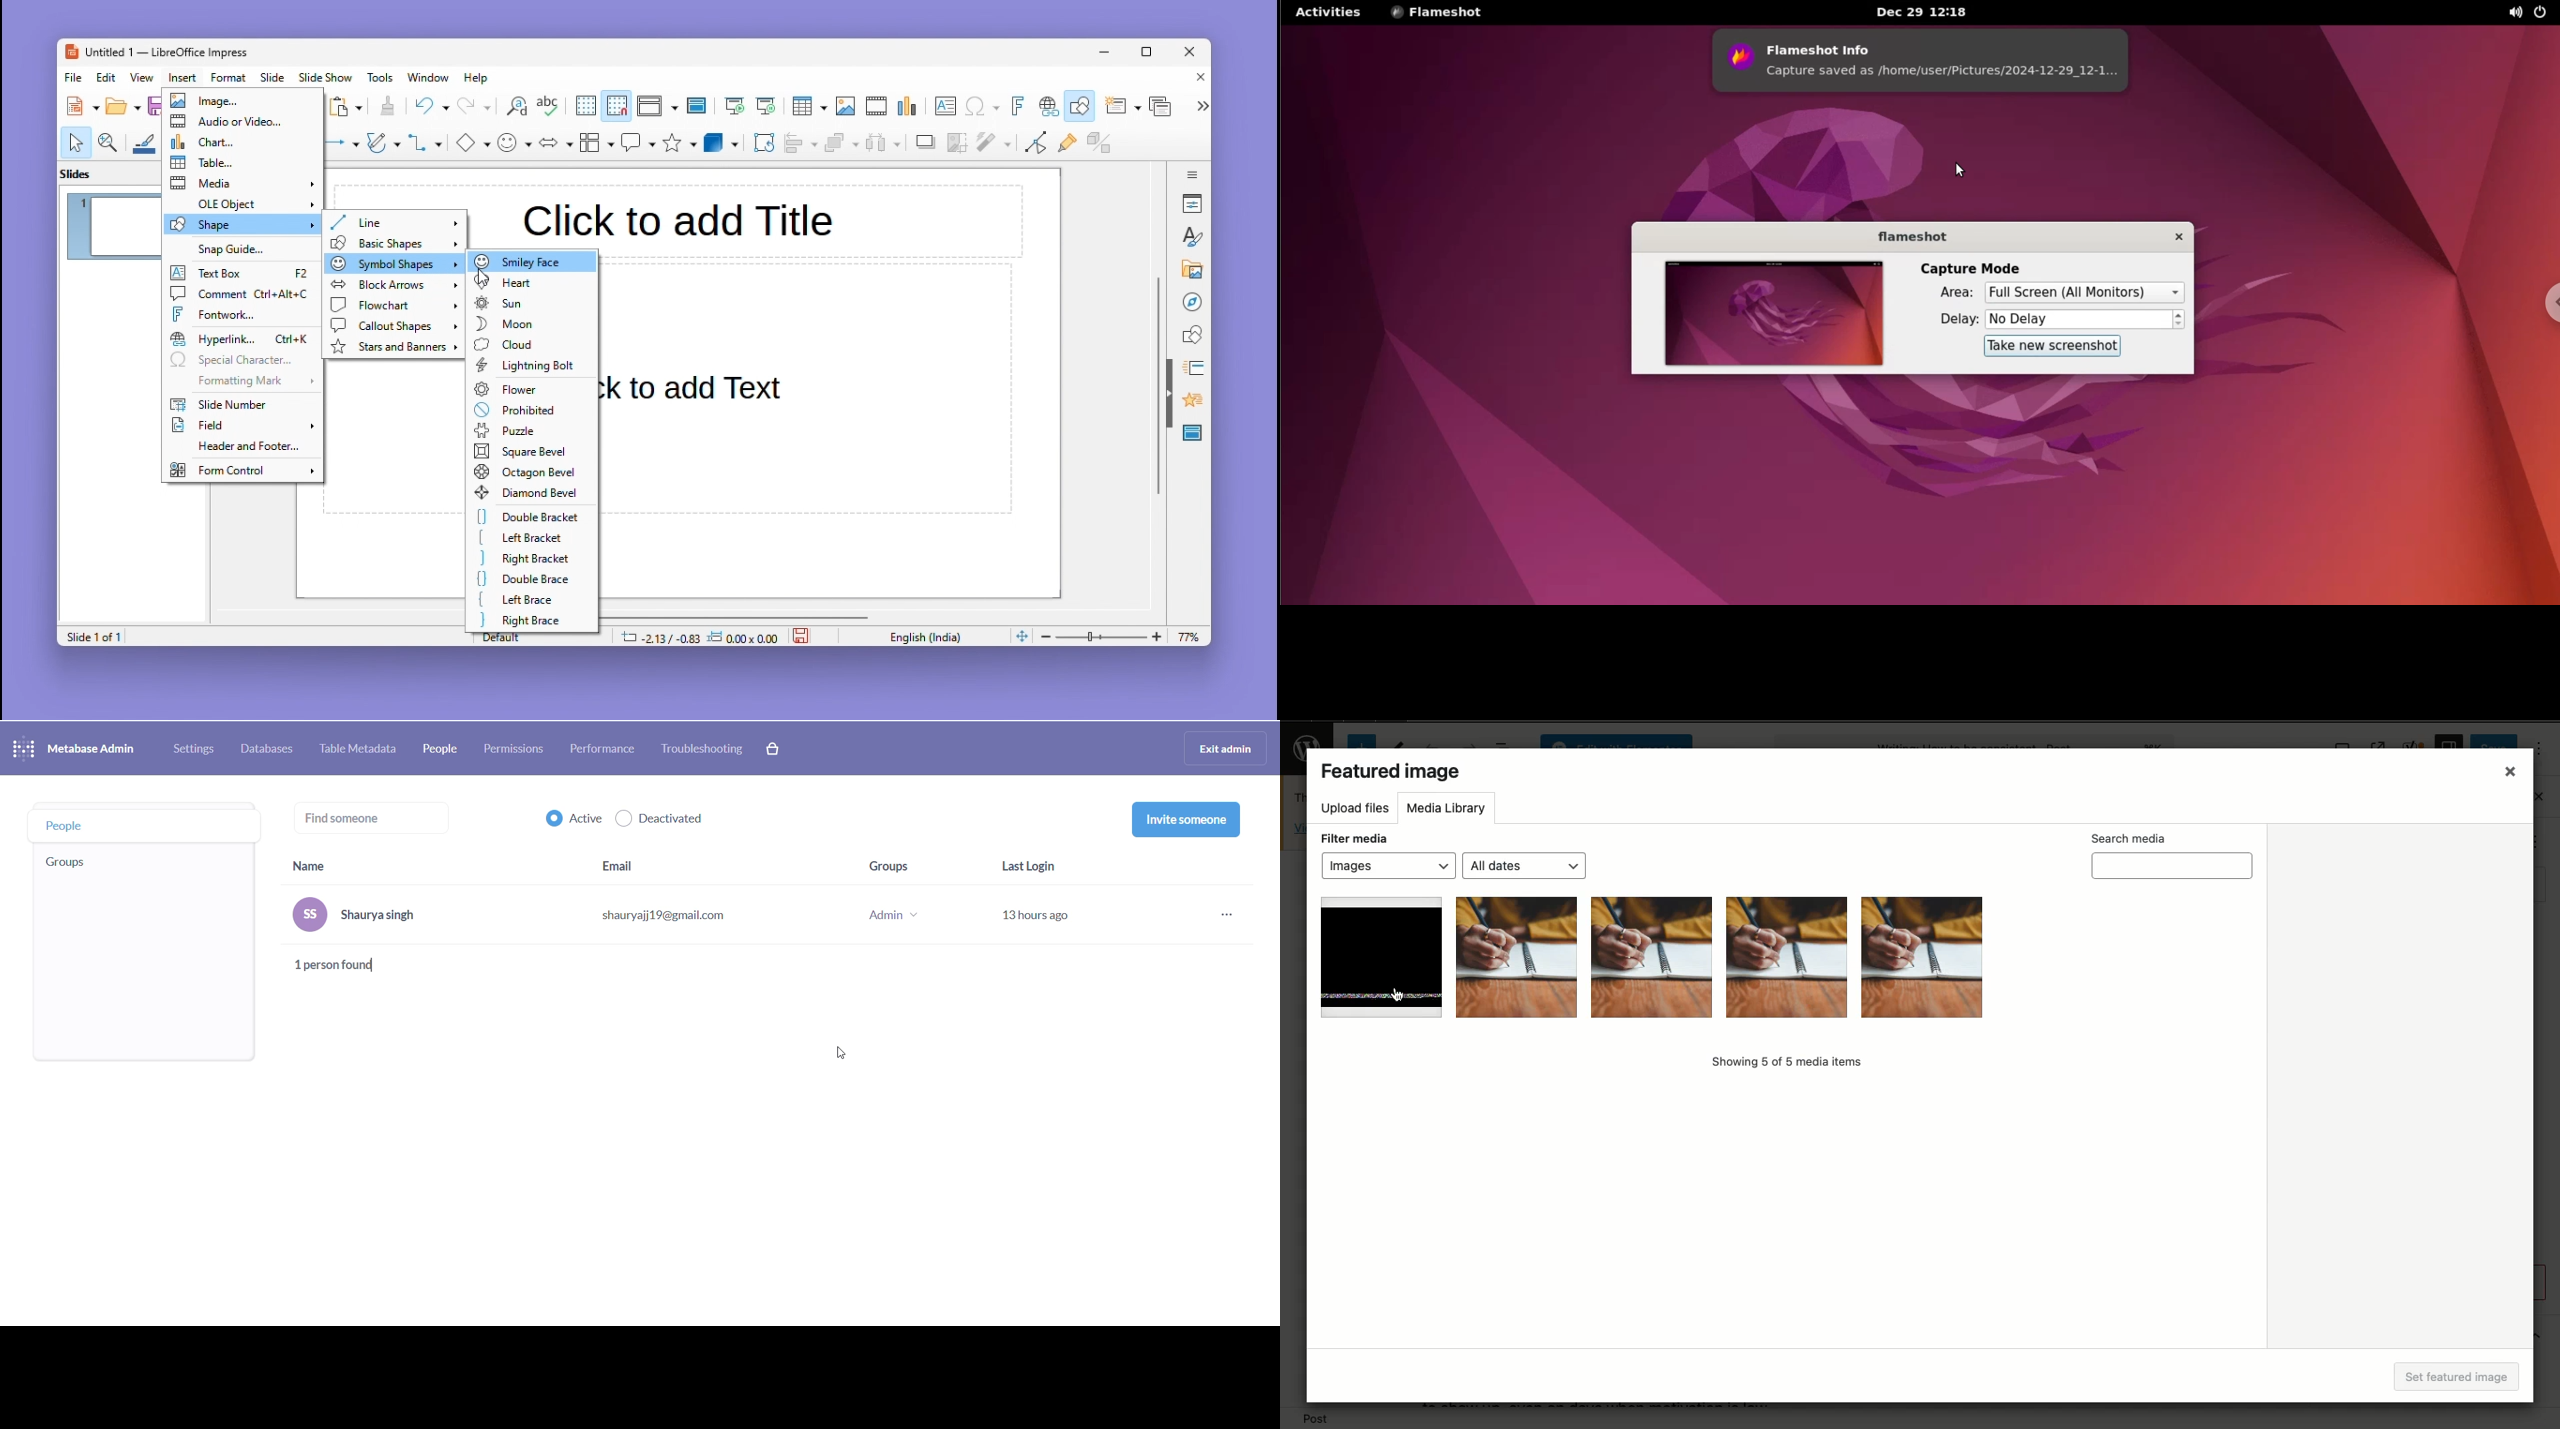  I want to click on Comment, so click(240, 293).